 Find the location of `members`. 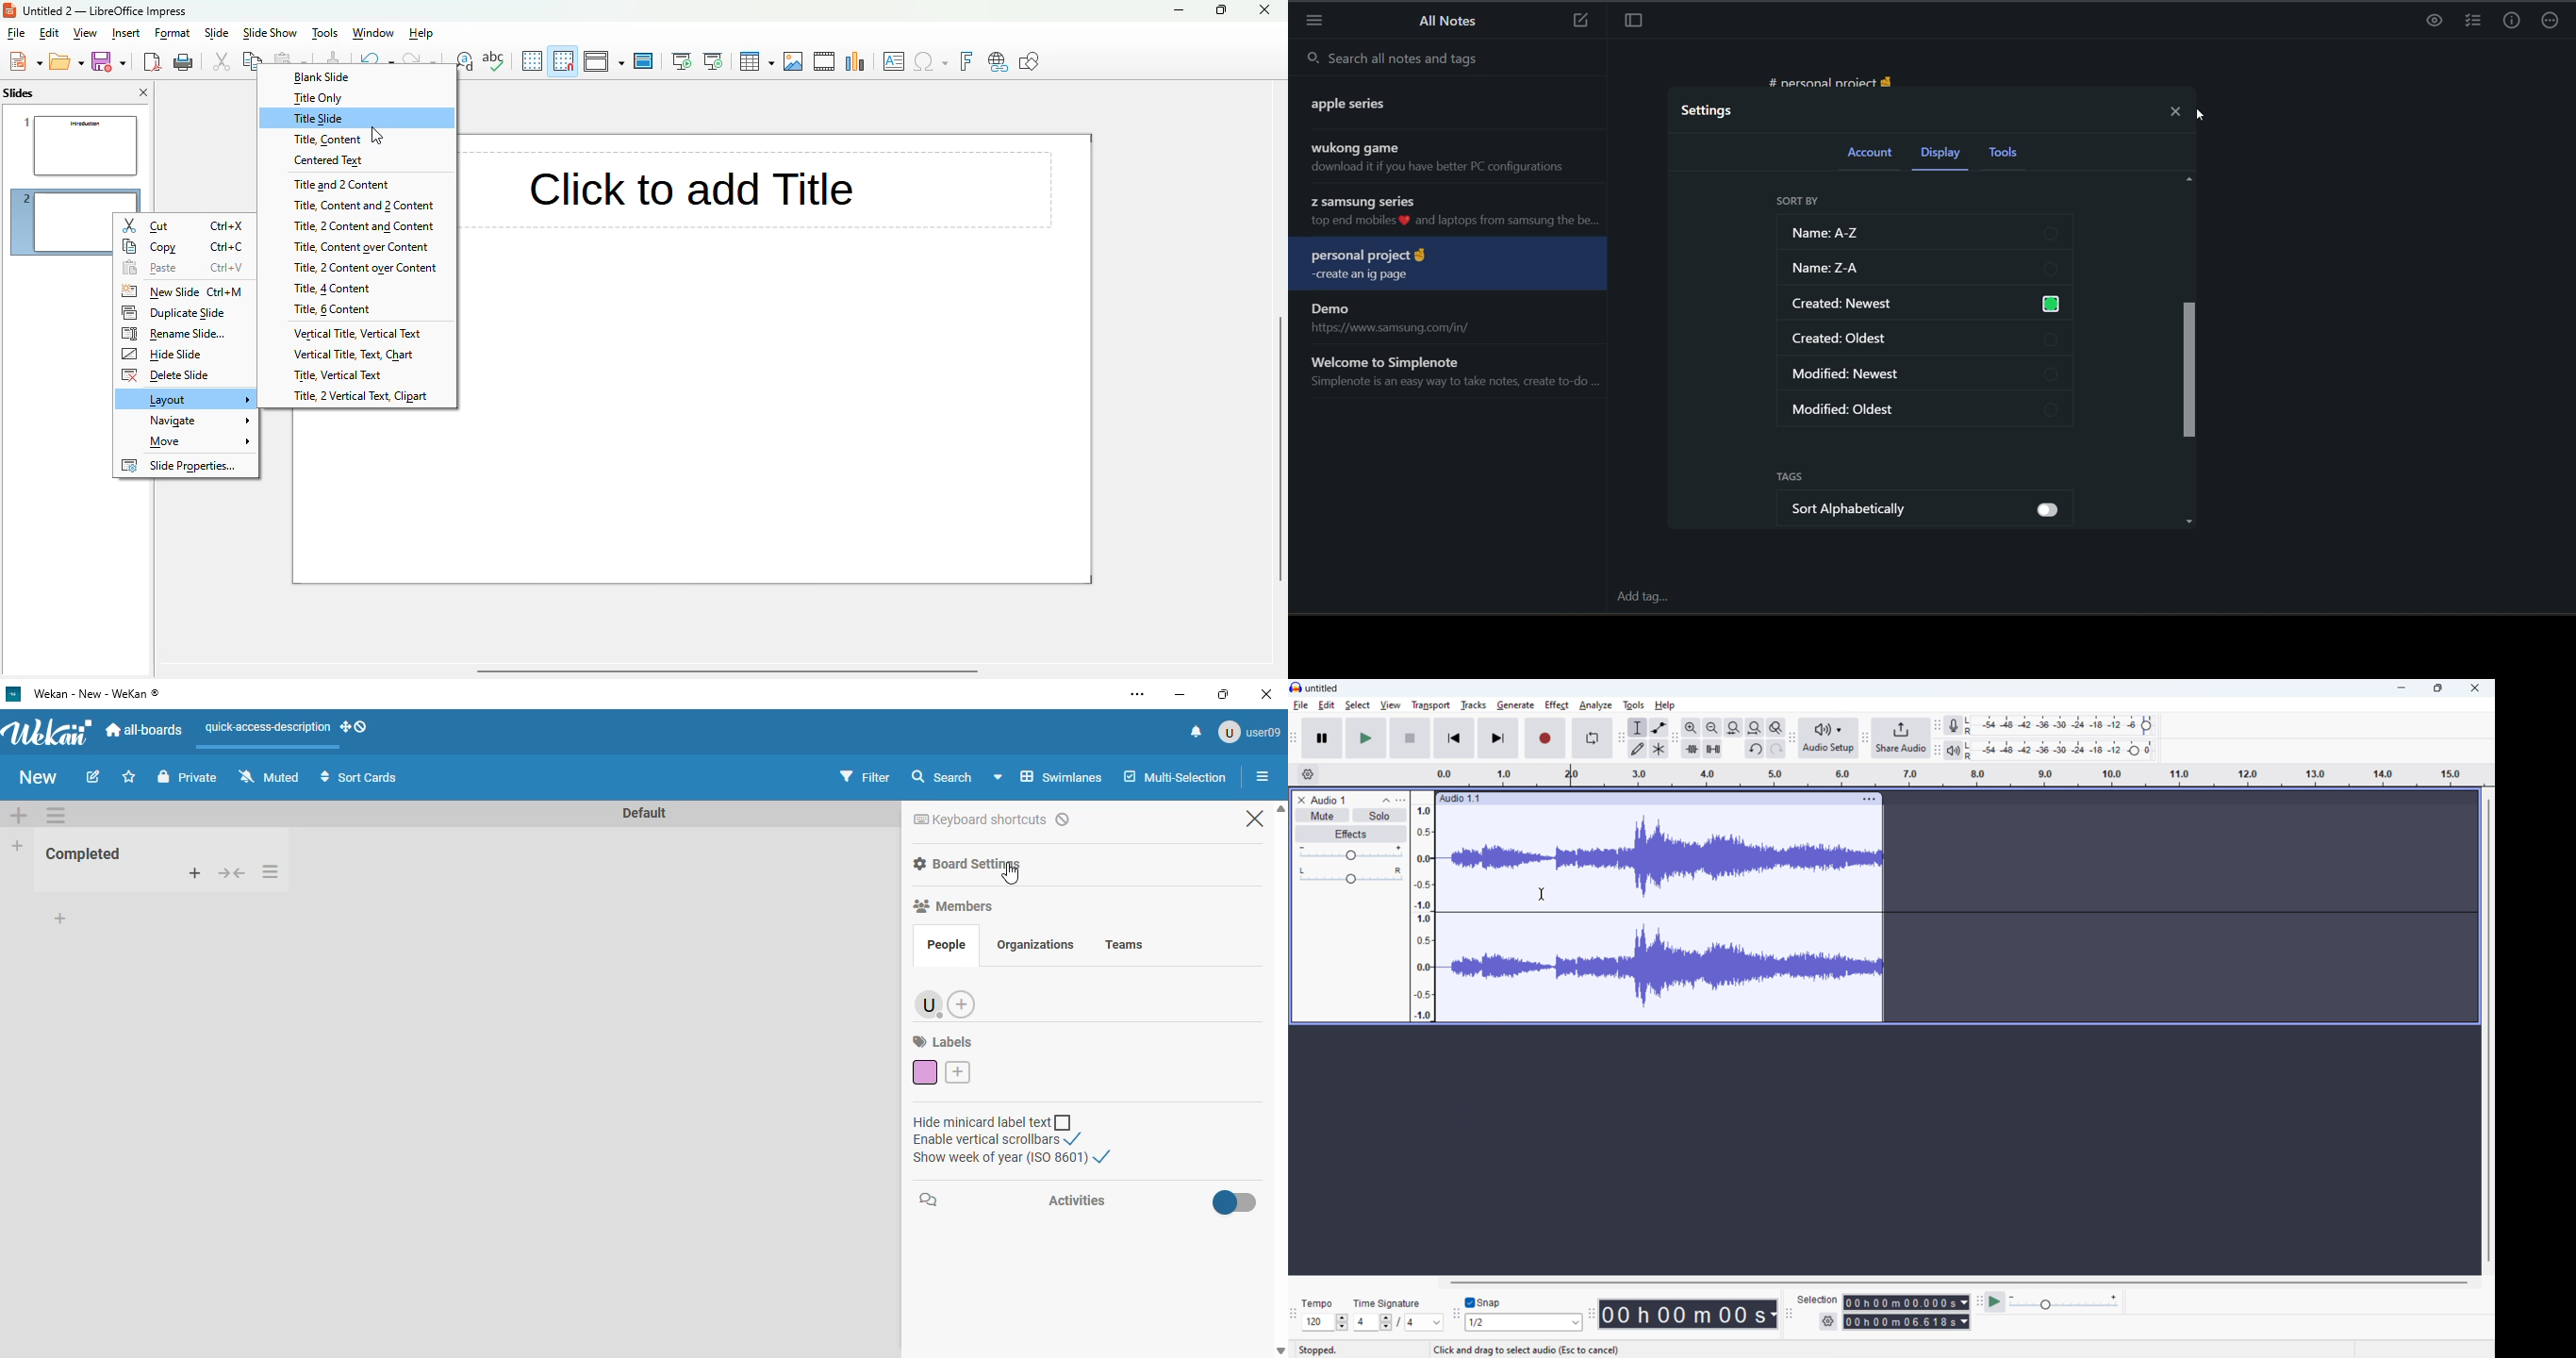

members is located at coordinates (954, 905).